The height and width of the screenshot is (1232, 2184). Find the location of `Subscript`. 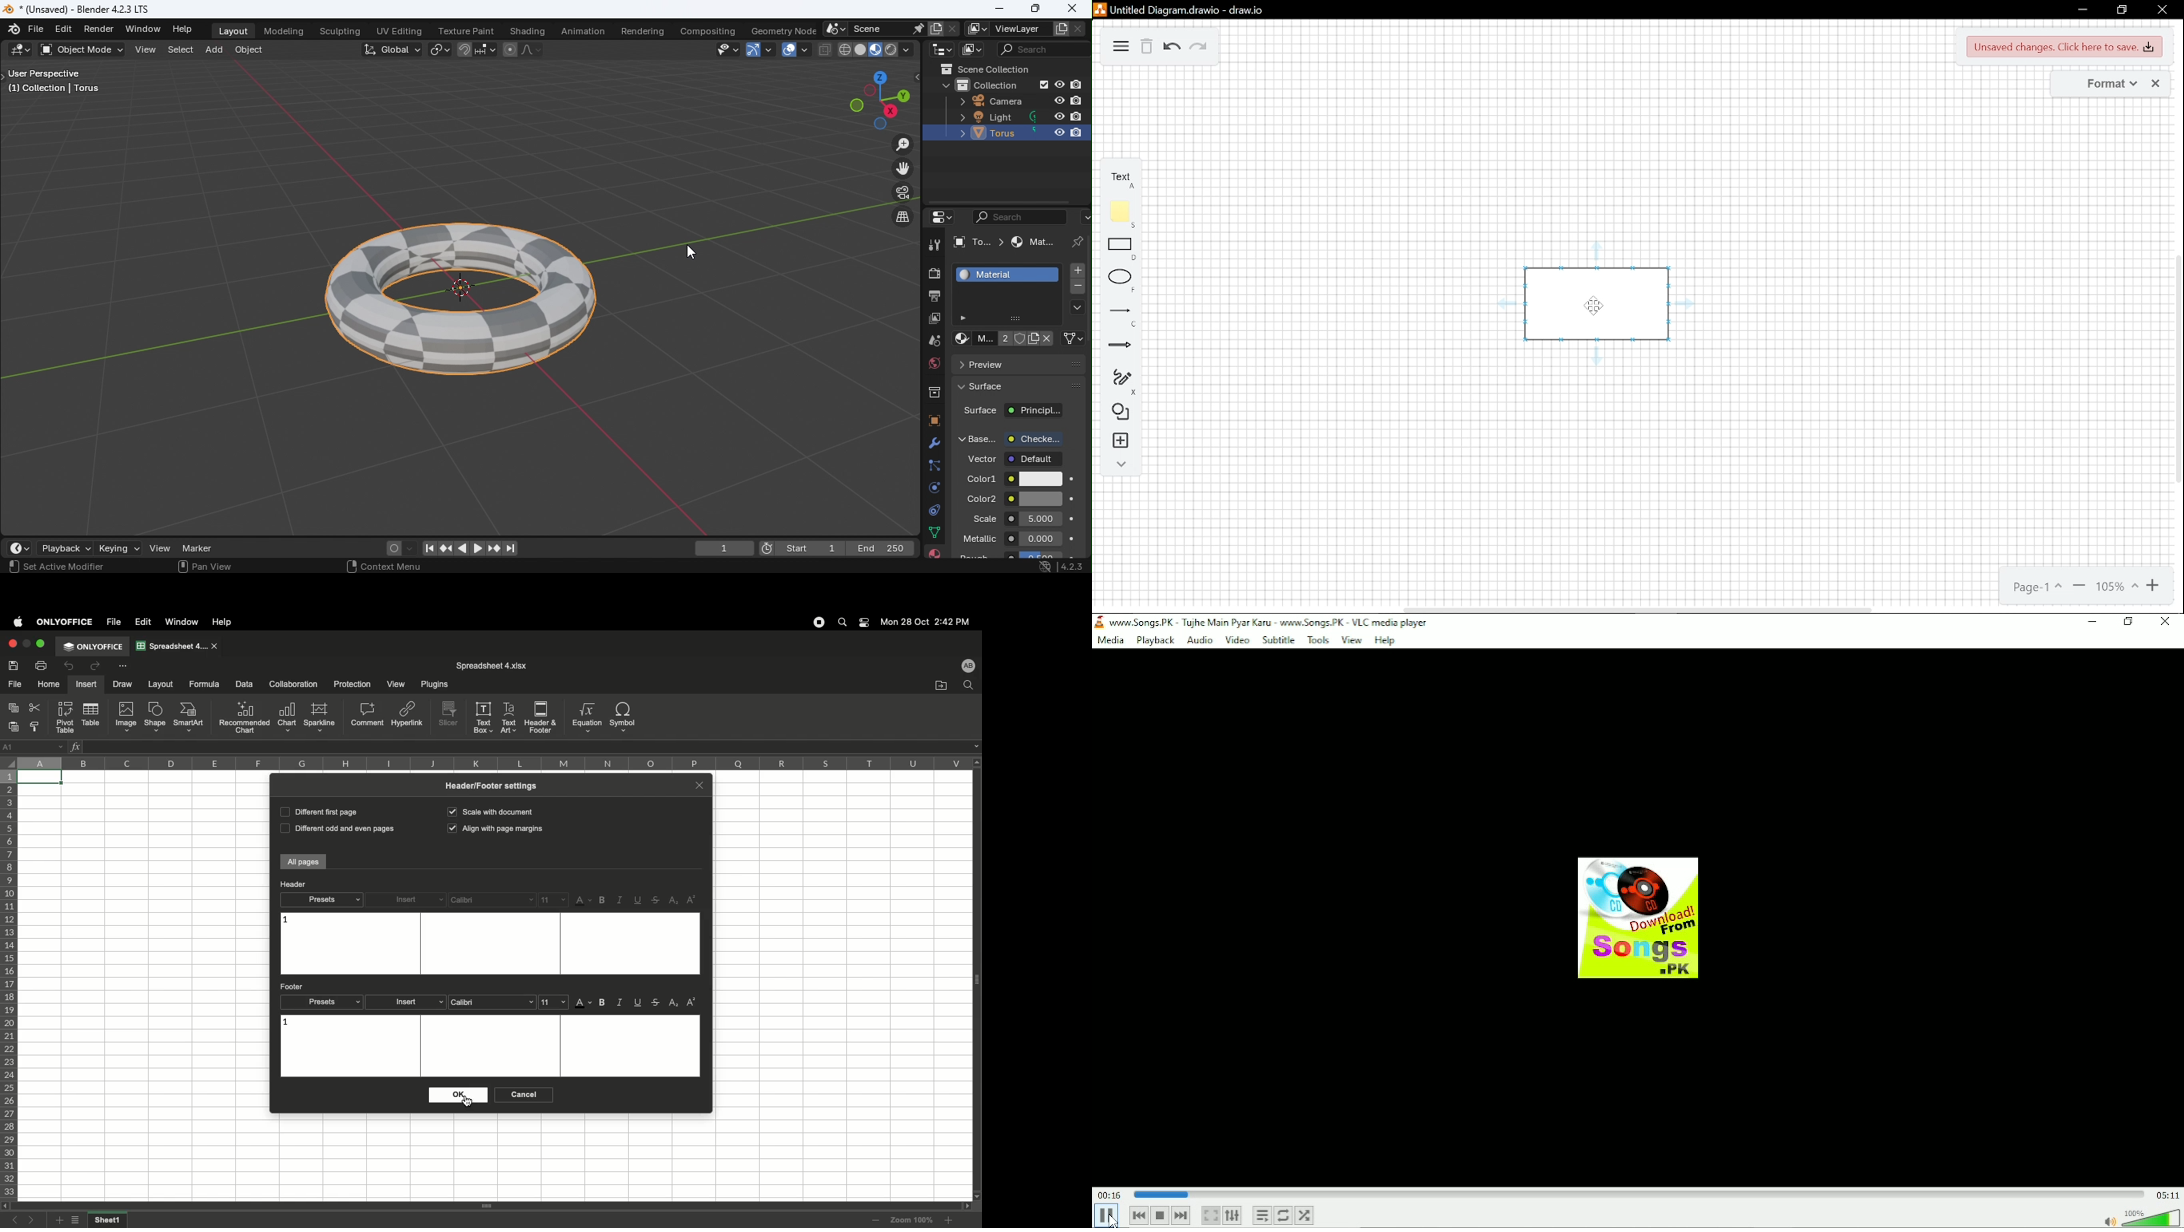

Subscript is located at coordinates (675, 1003).